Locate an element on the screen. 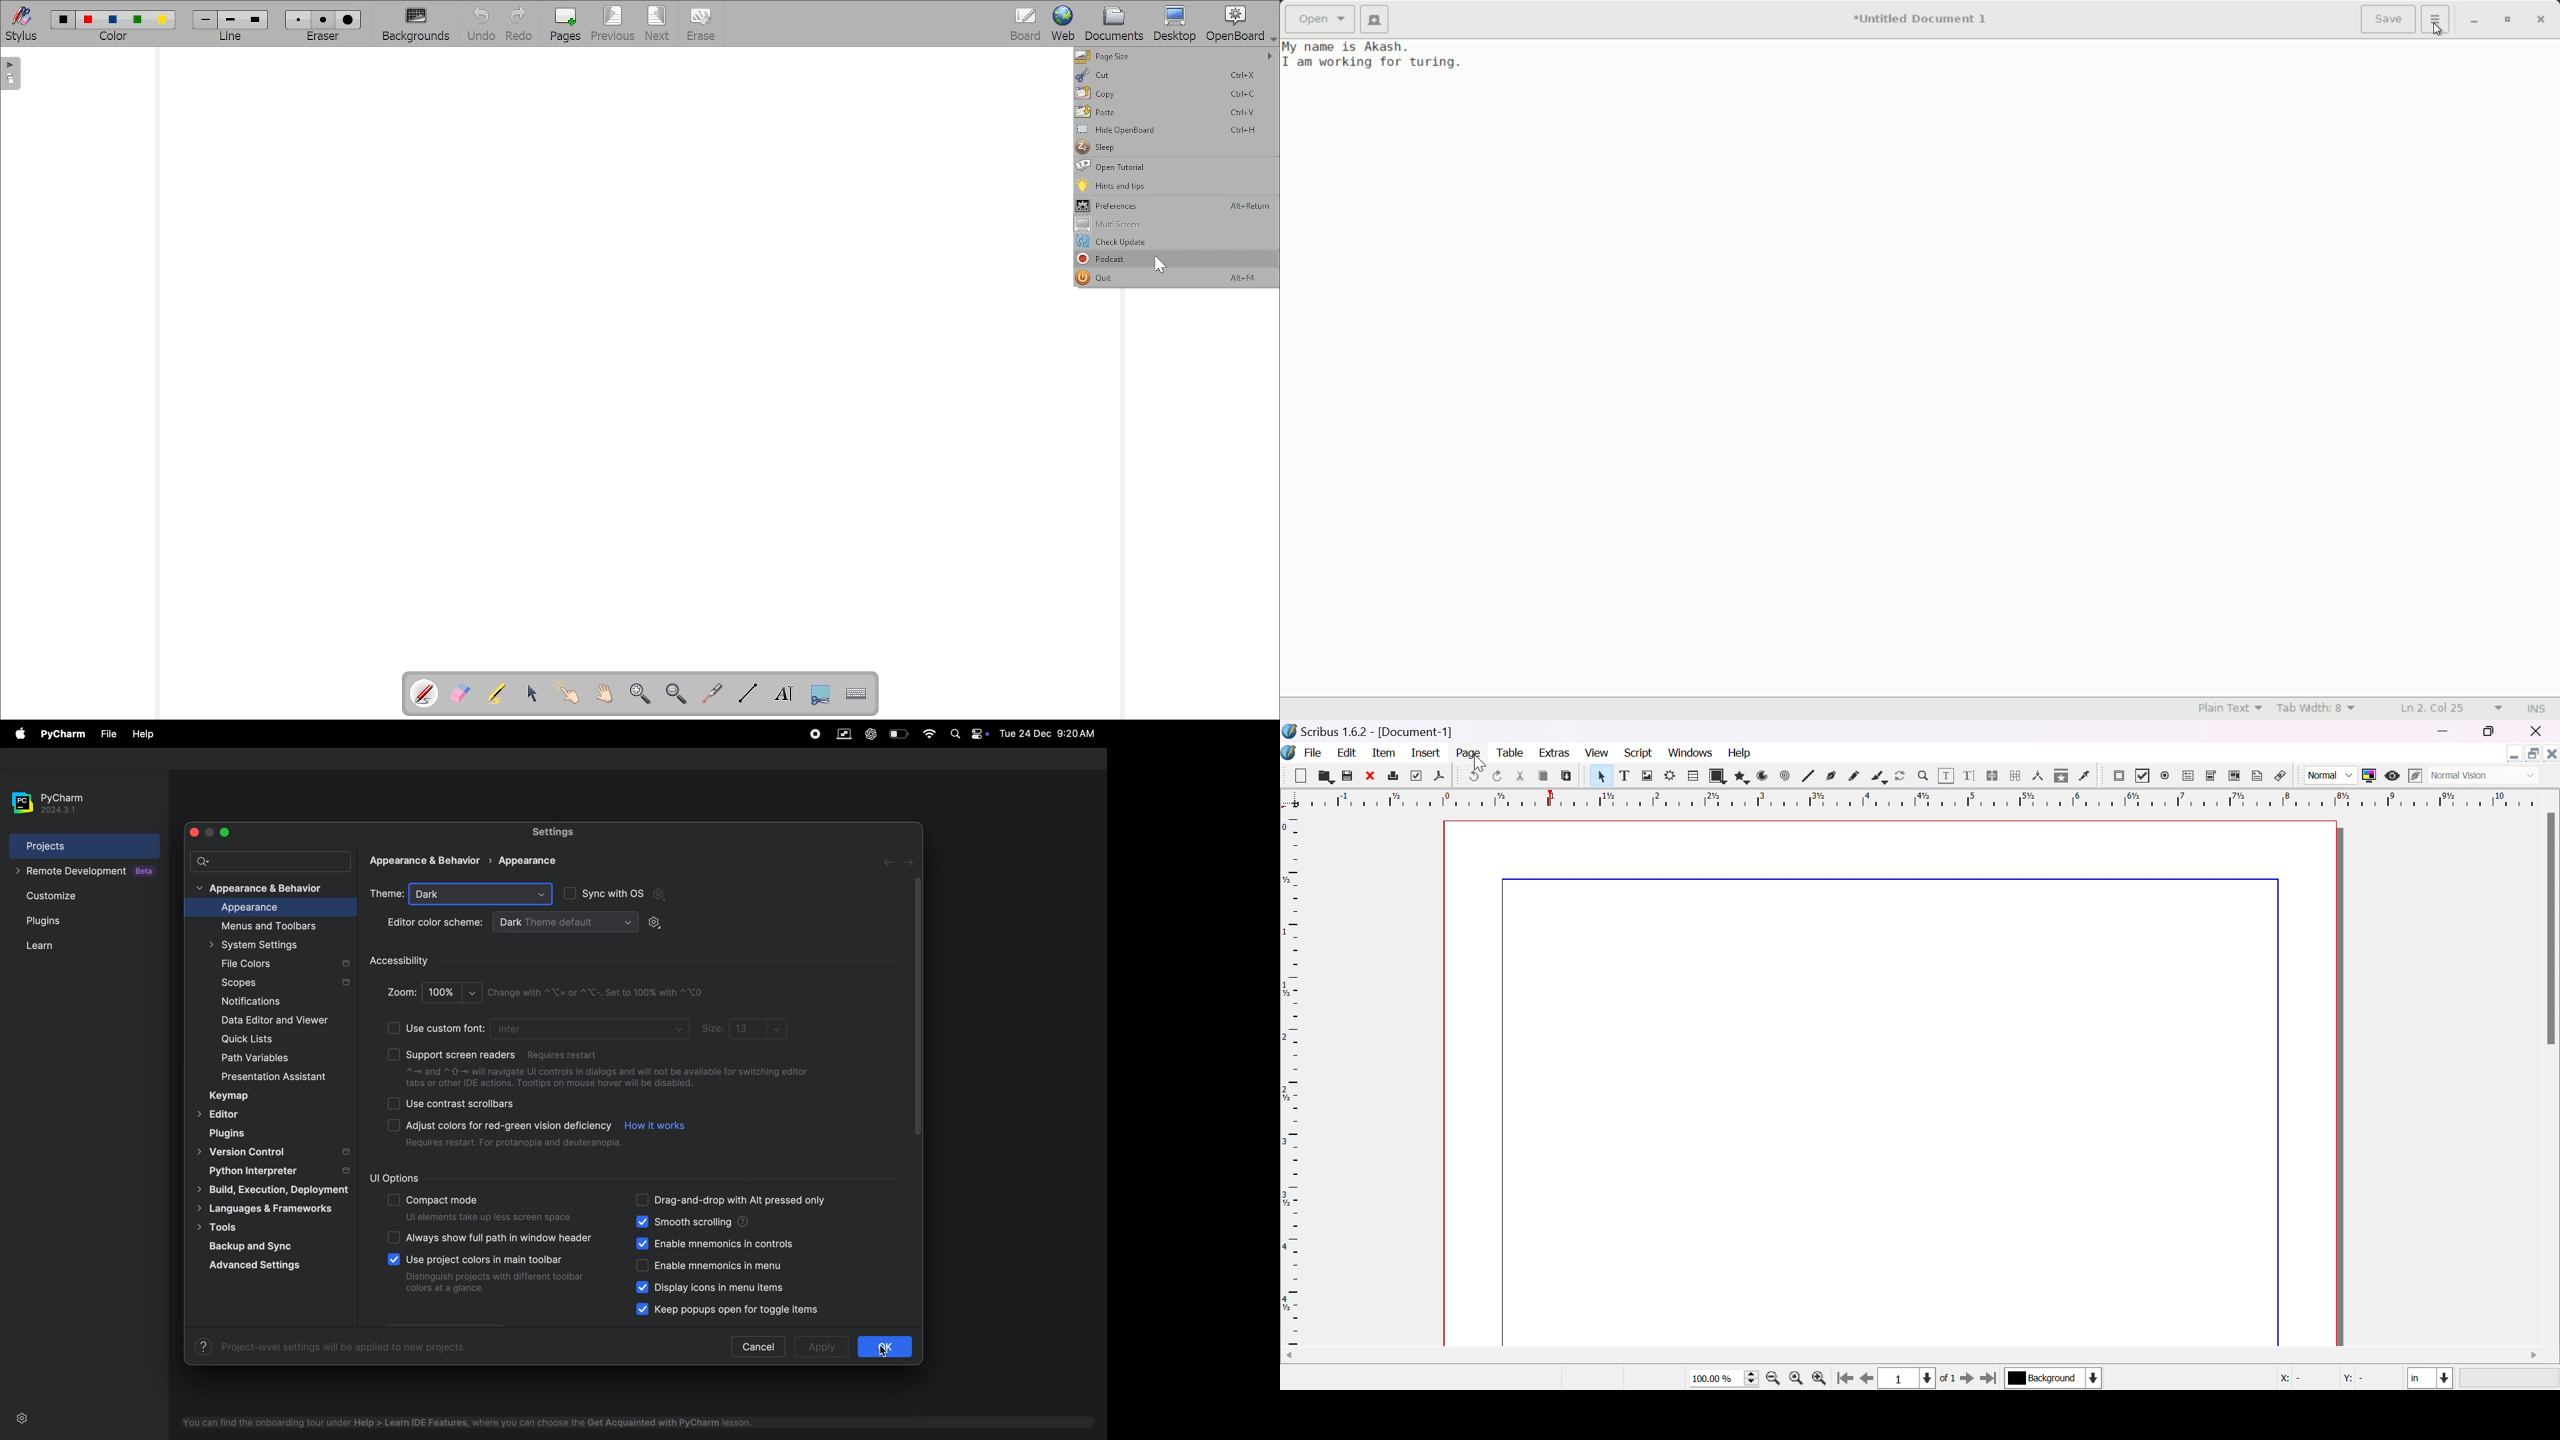 This screenshot has height=1456, width=2576. toggle color management system is located at coordinates (2372, 775).